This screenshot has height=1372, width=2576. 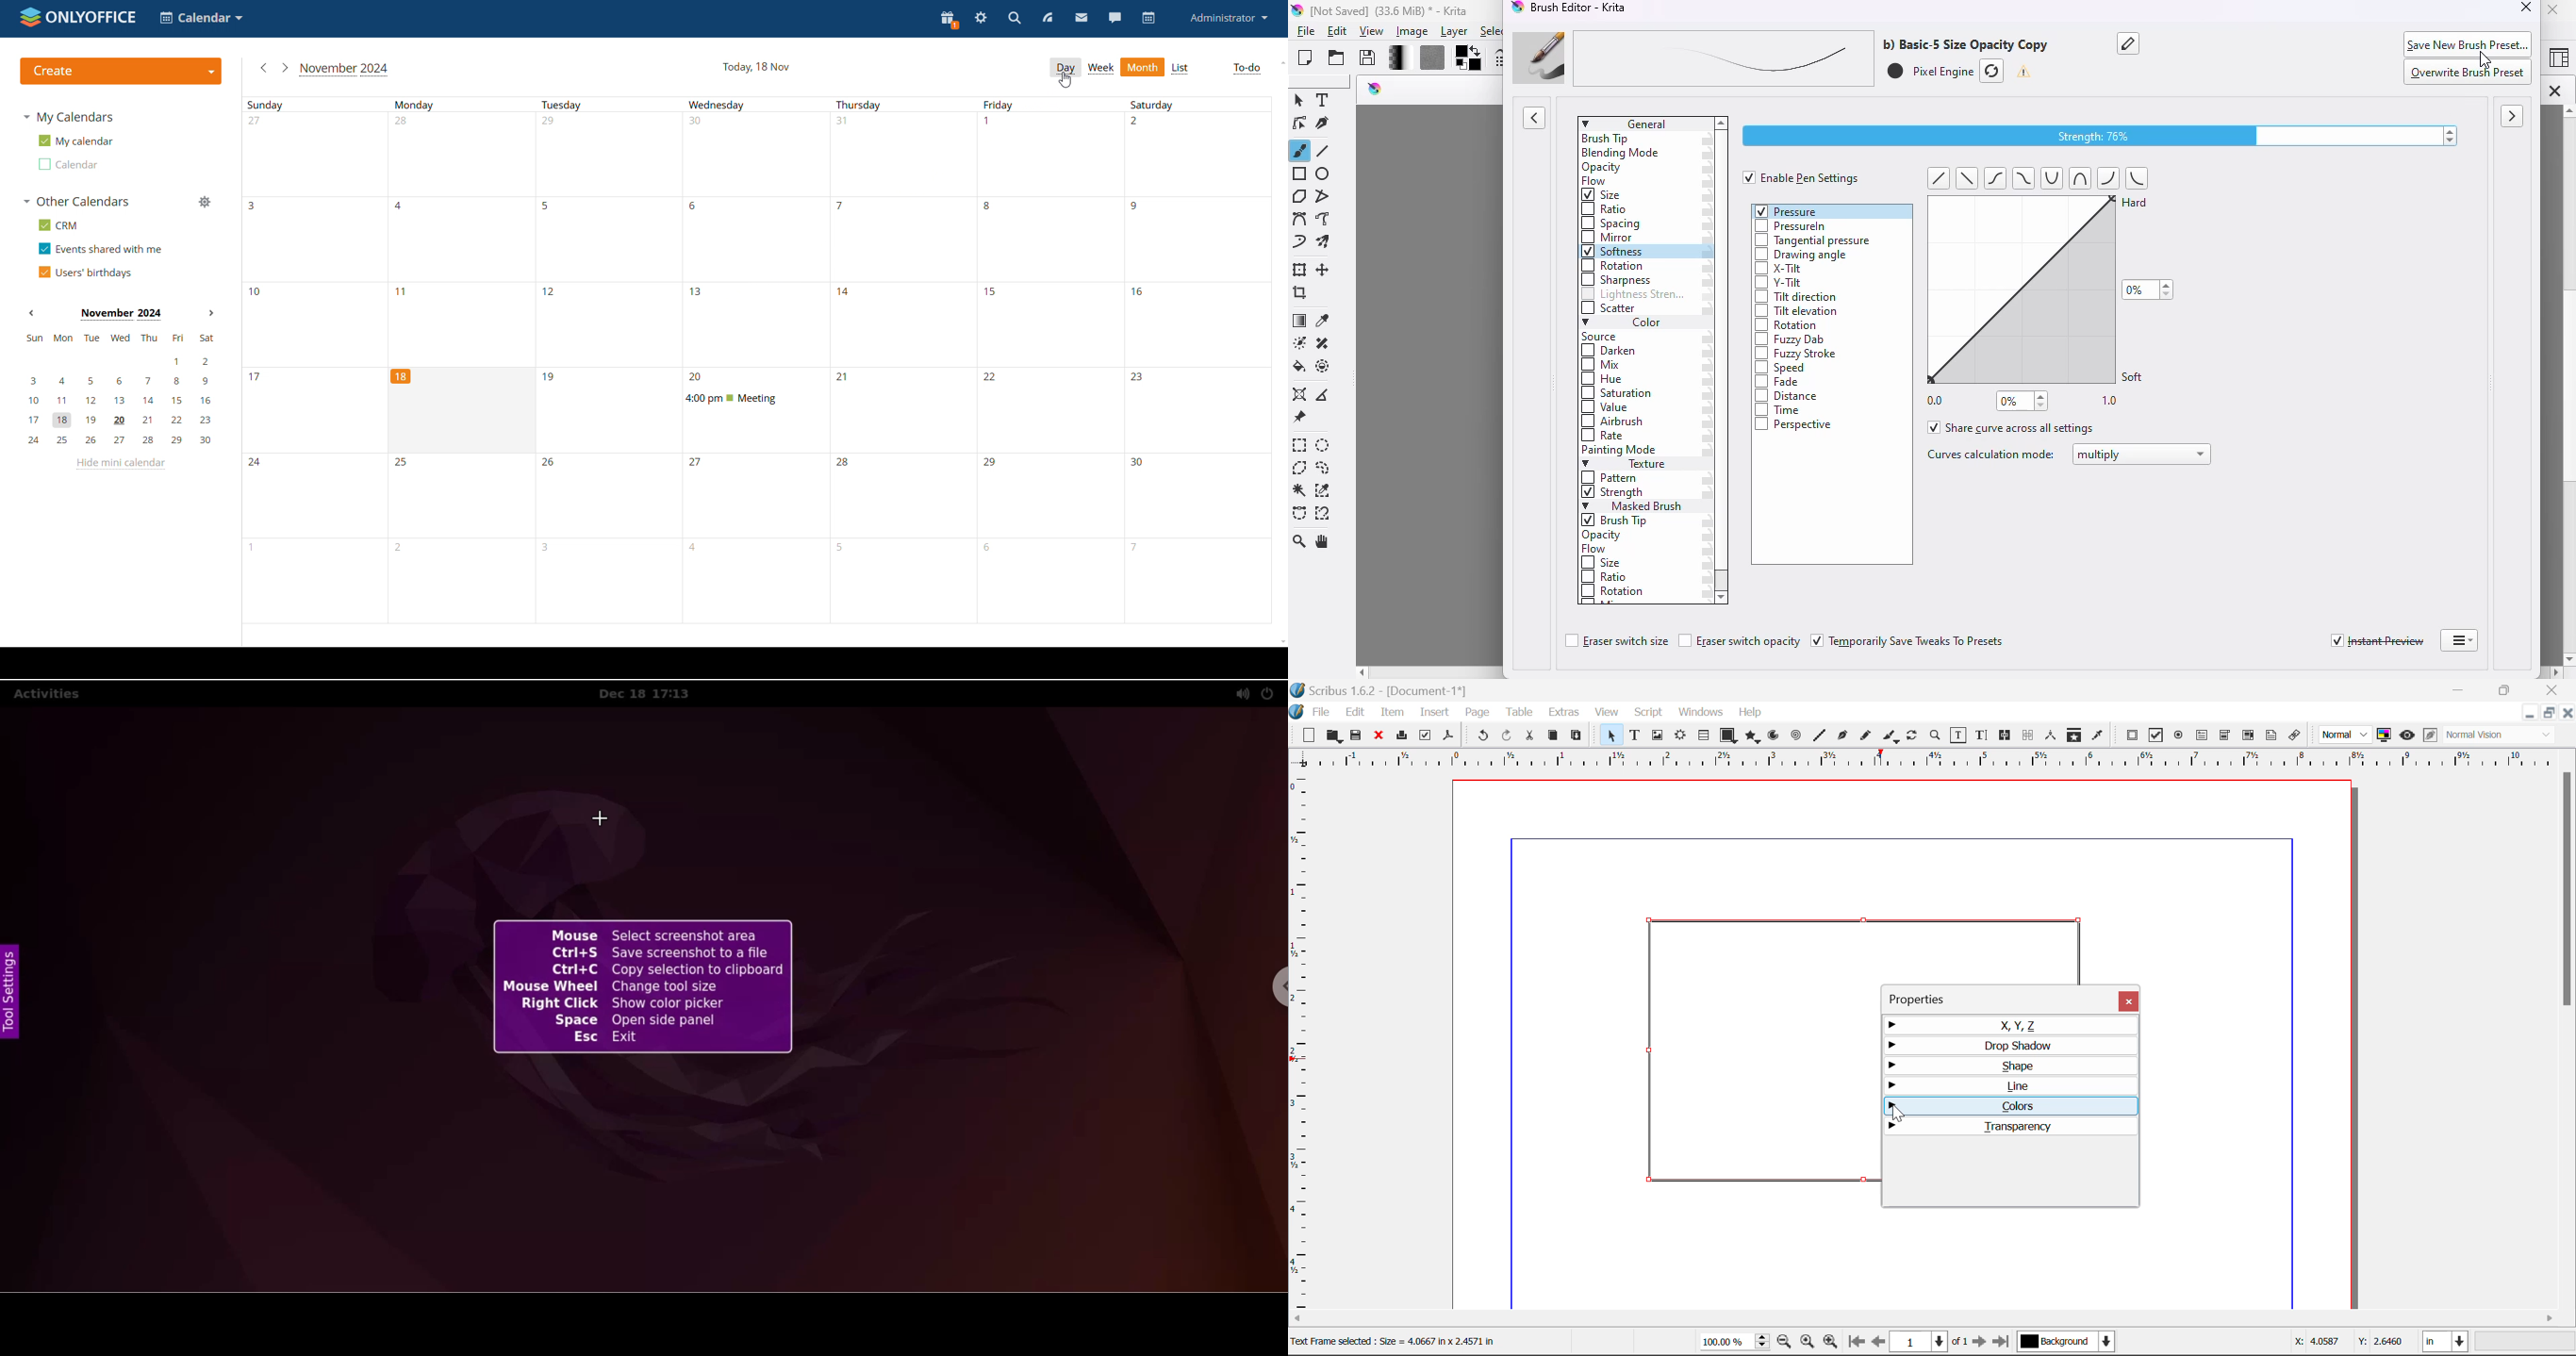 What do you see at coordinates (1735, 1343) in the screenshot?
I see `Zoom 100%` at bounding box center [1735, 1343].